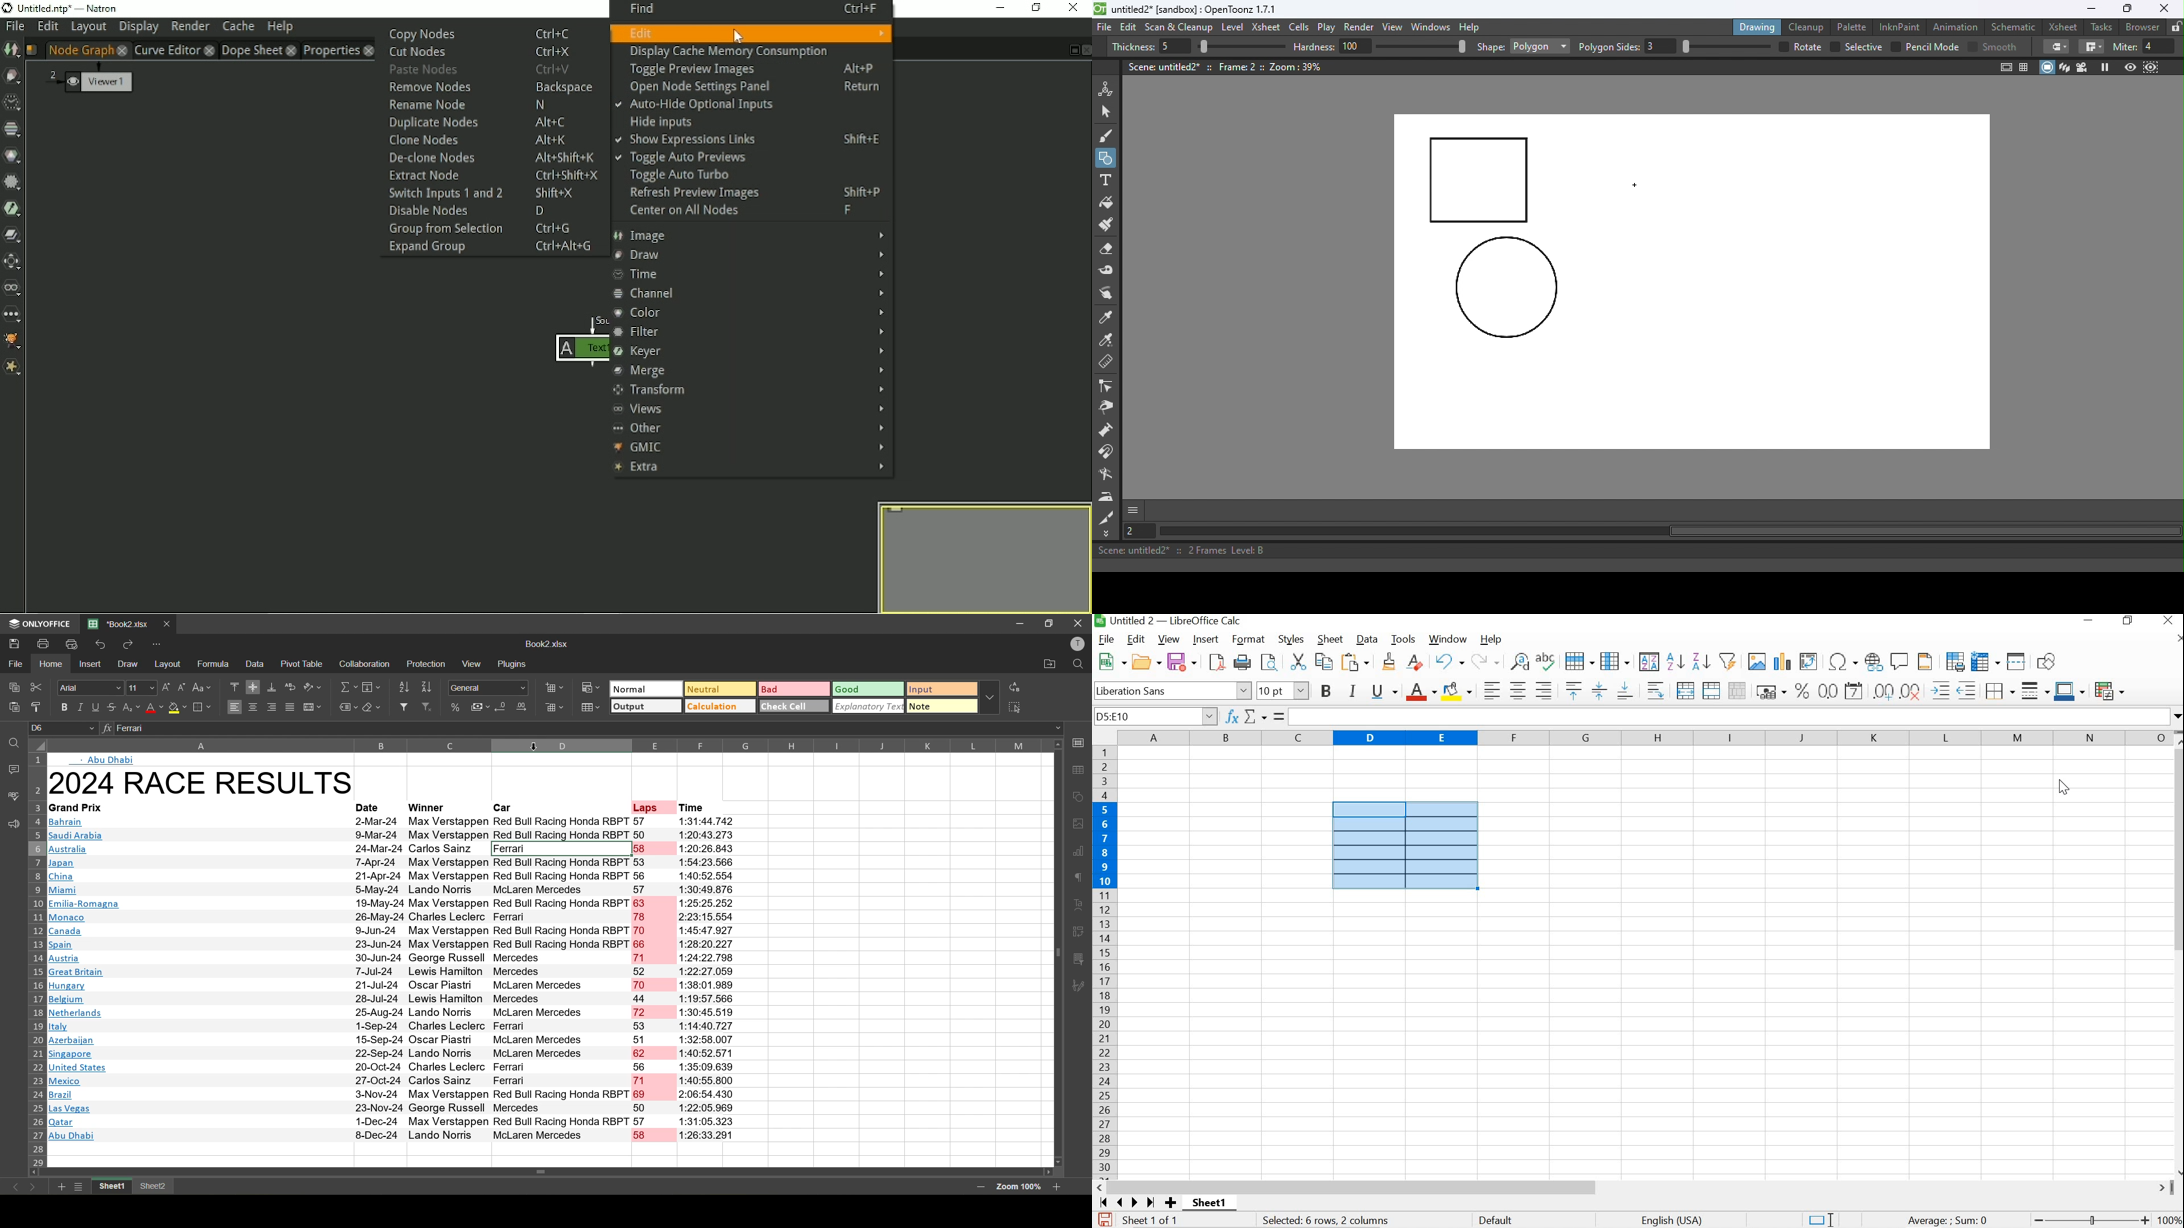 Image resolution: width=2184 pixels, height=1232 pixels. Describe the element at coordinates (39, 959) in the screenshot. I see `row numbers` at that location.